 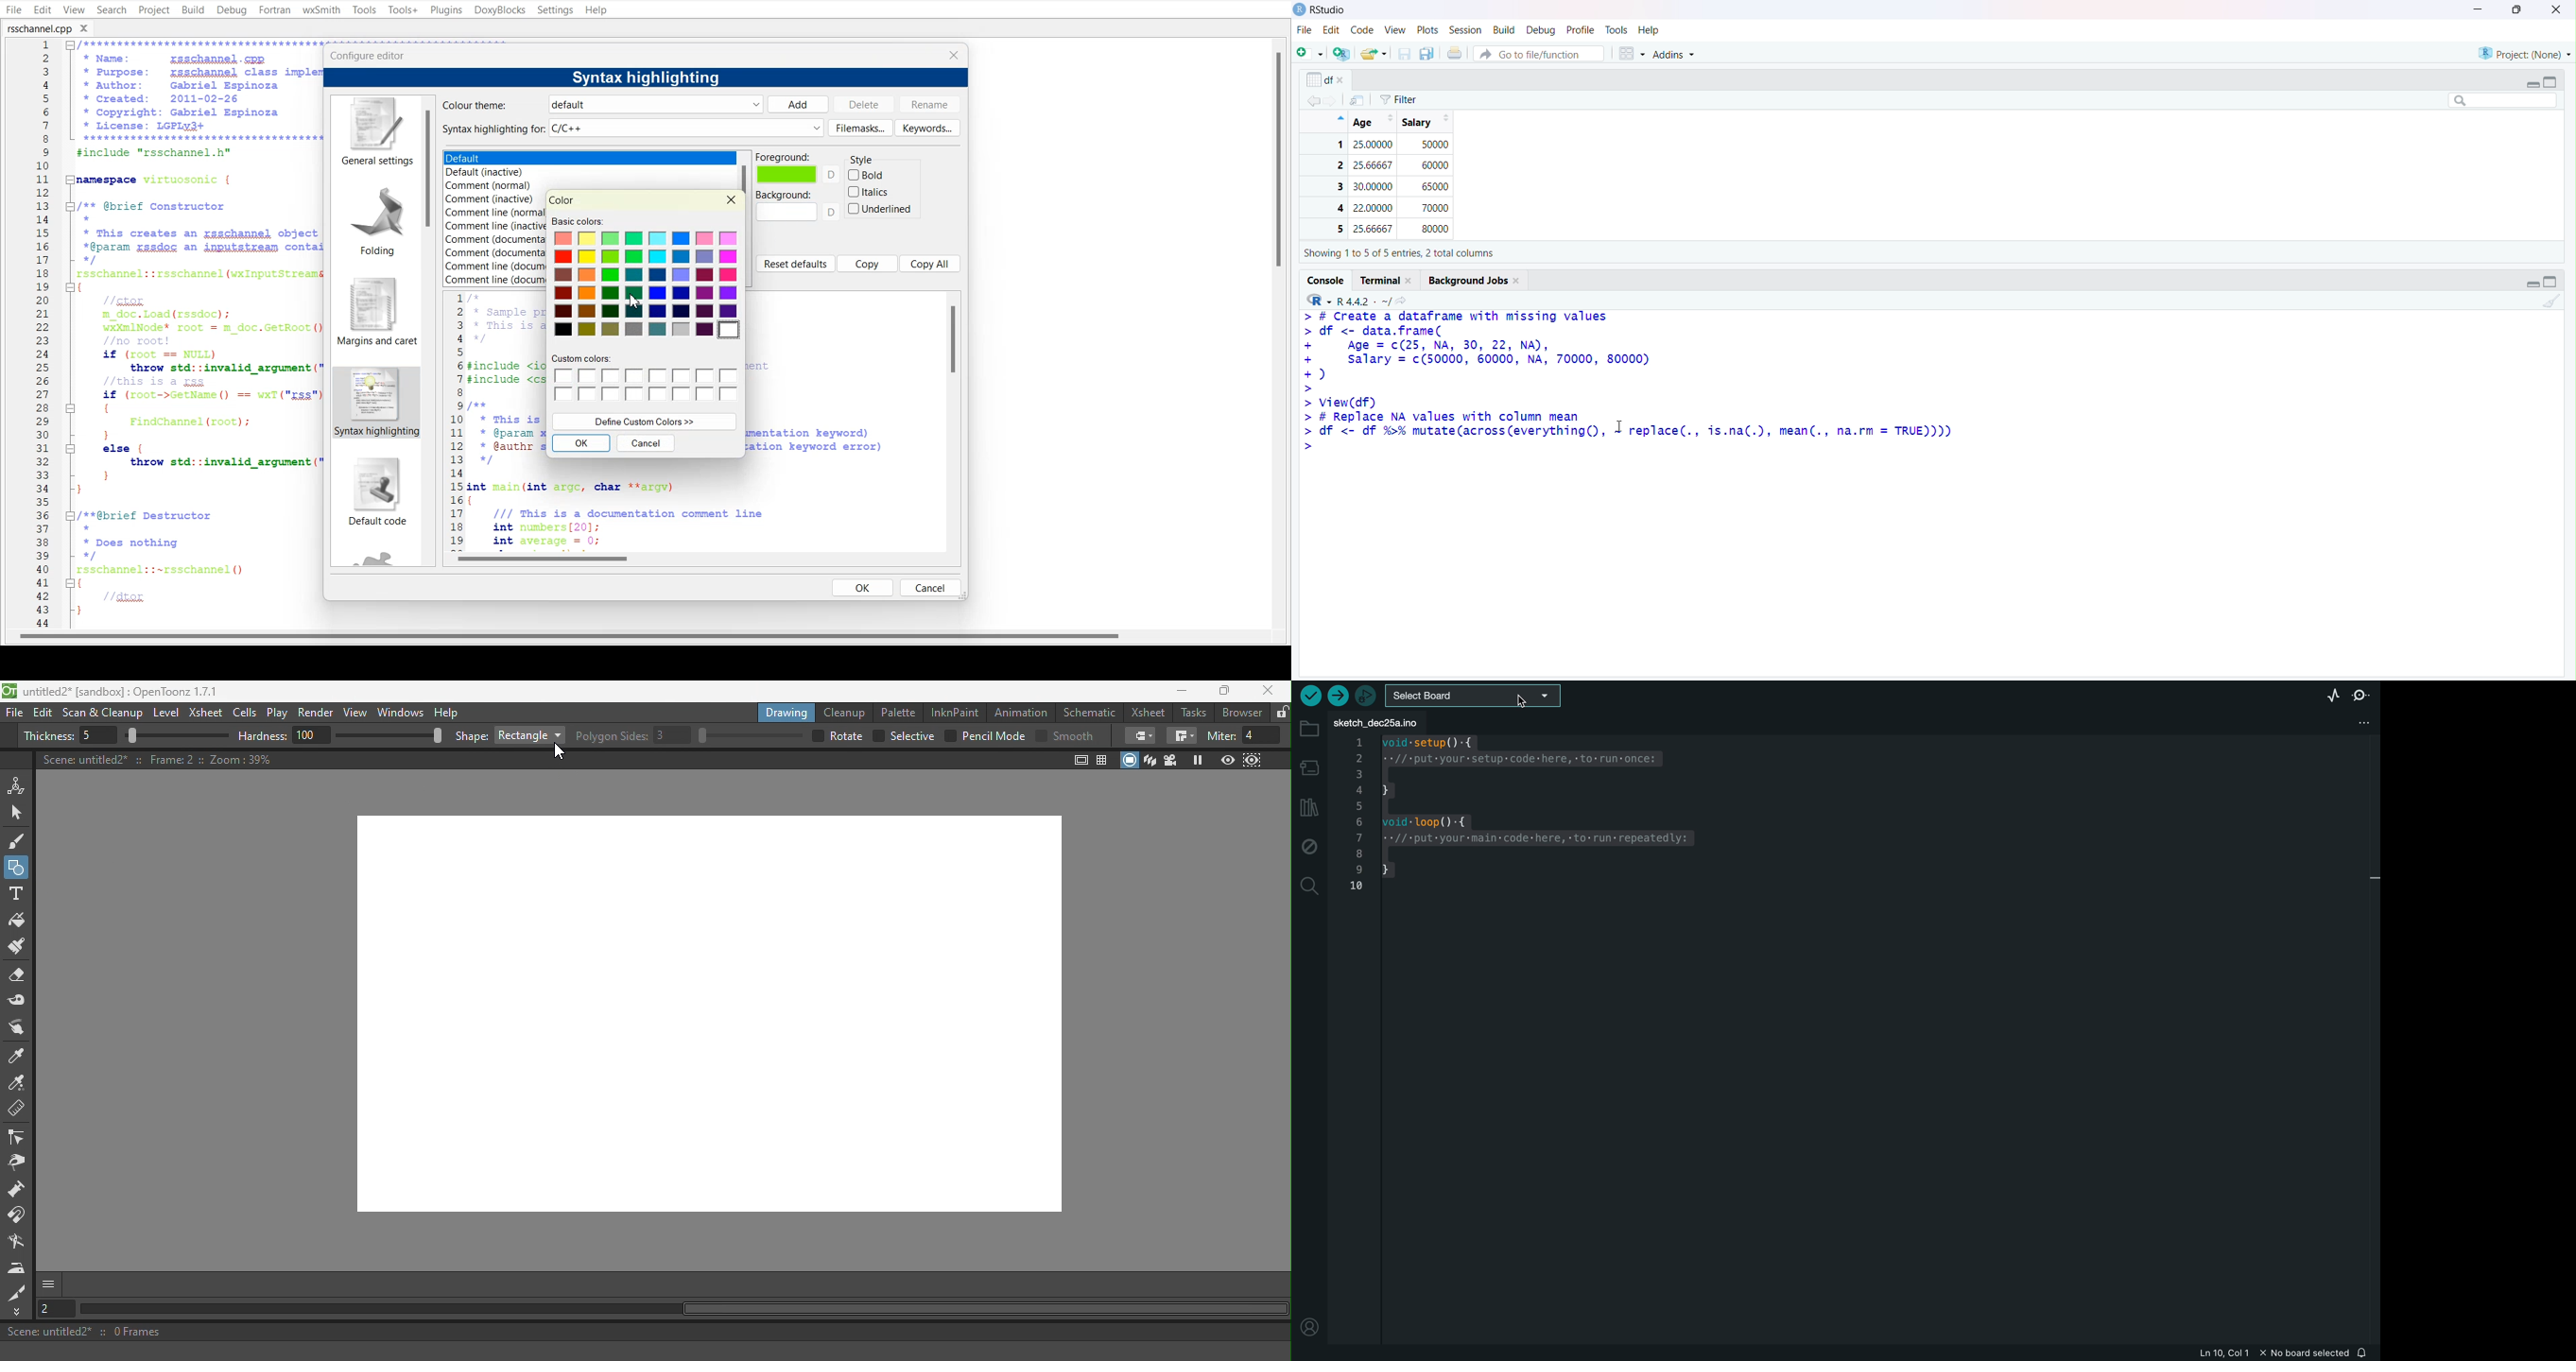 I want to click on Fortran, so click(x=274, y=10).